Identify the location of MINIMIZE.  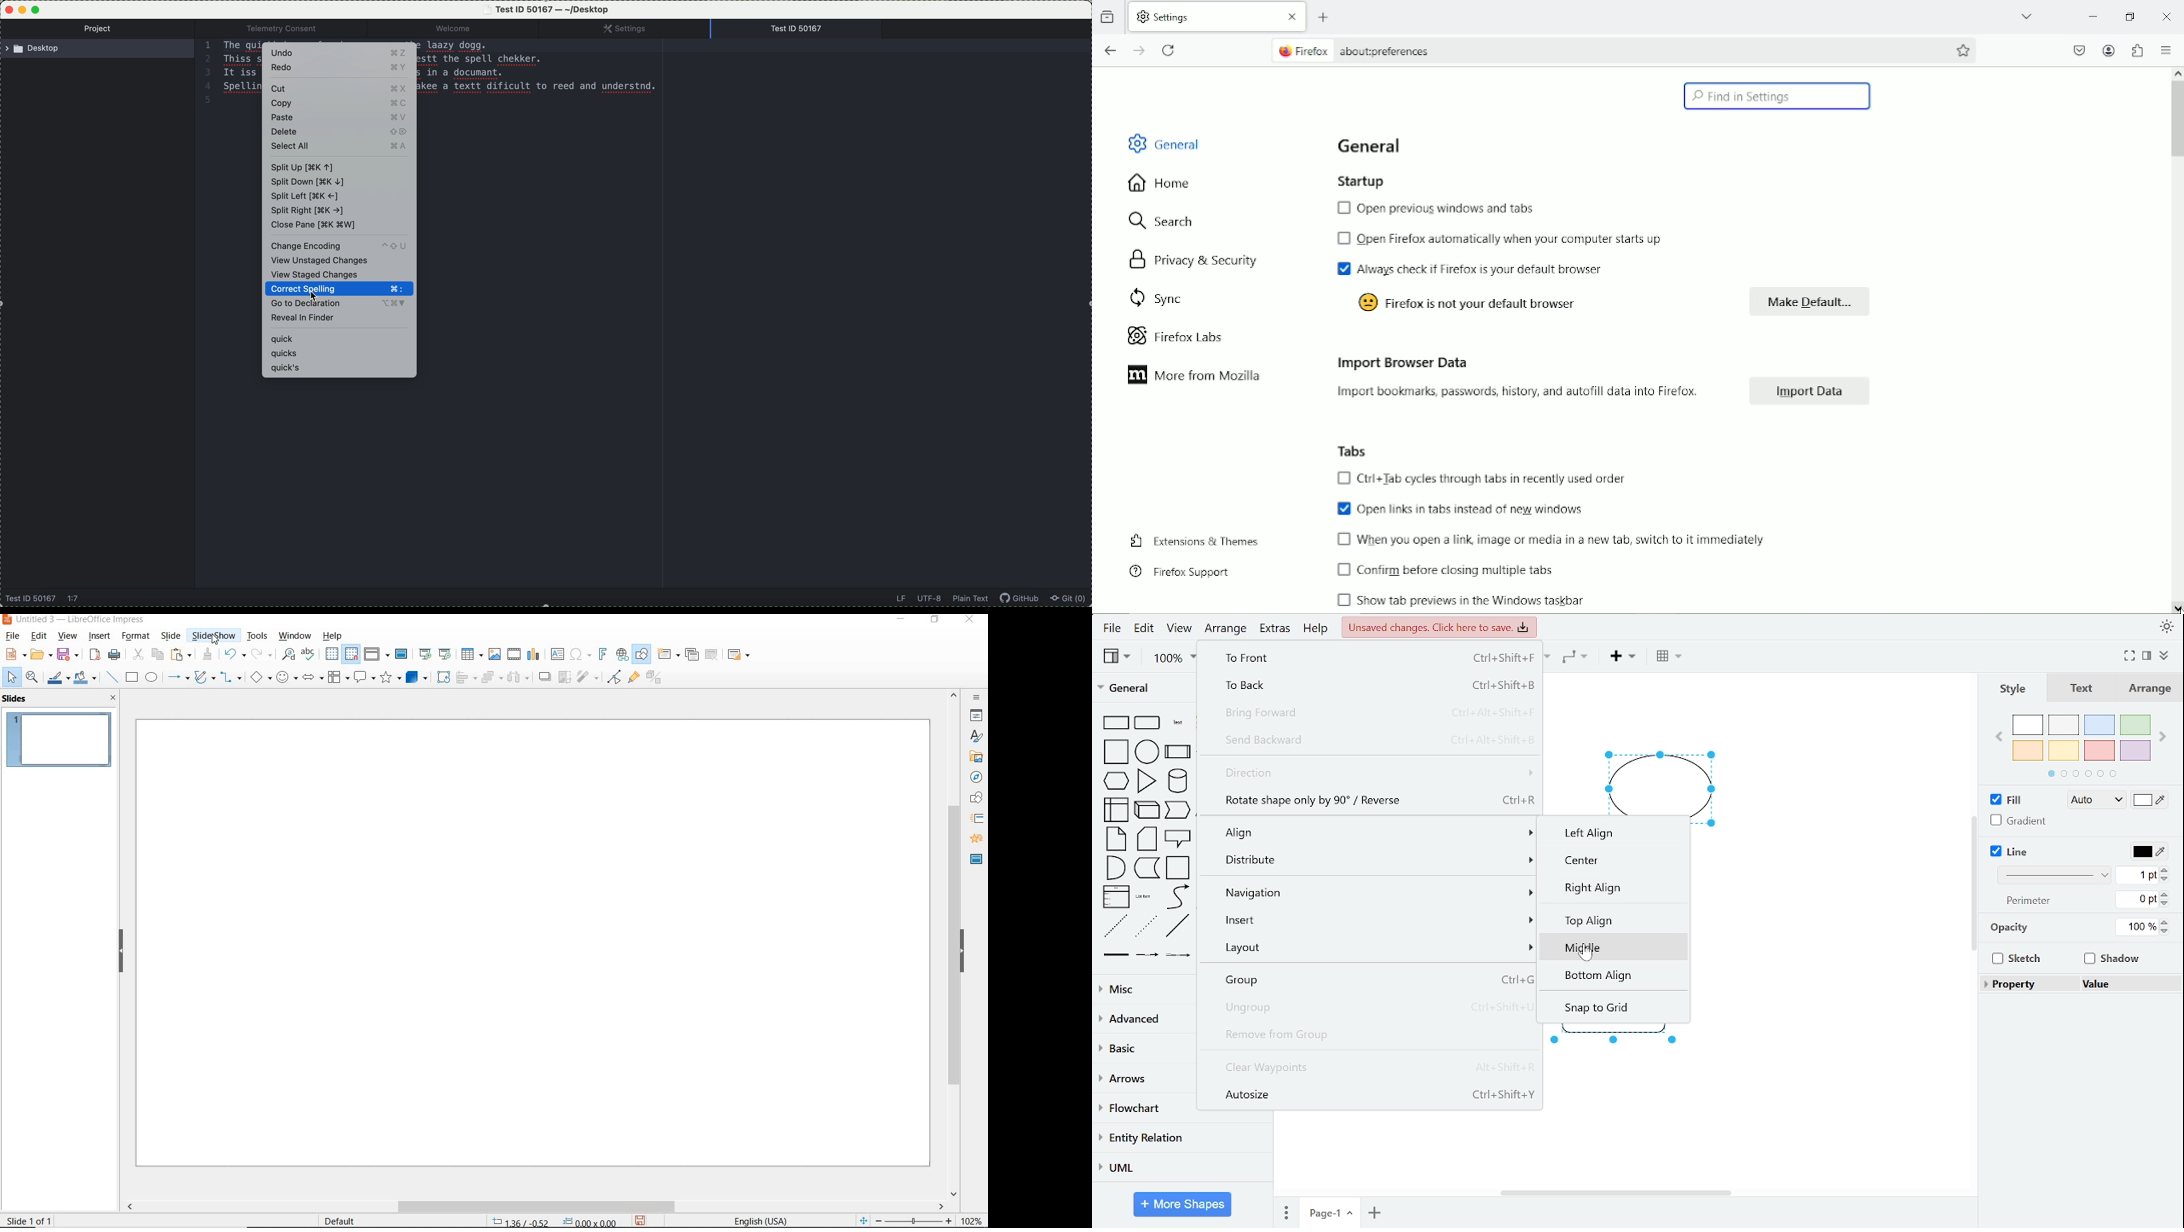
(902, 620).